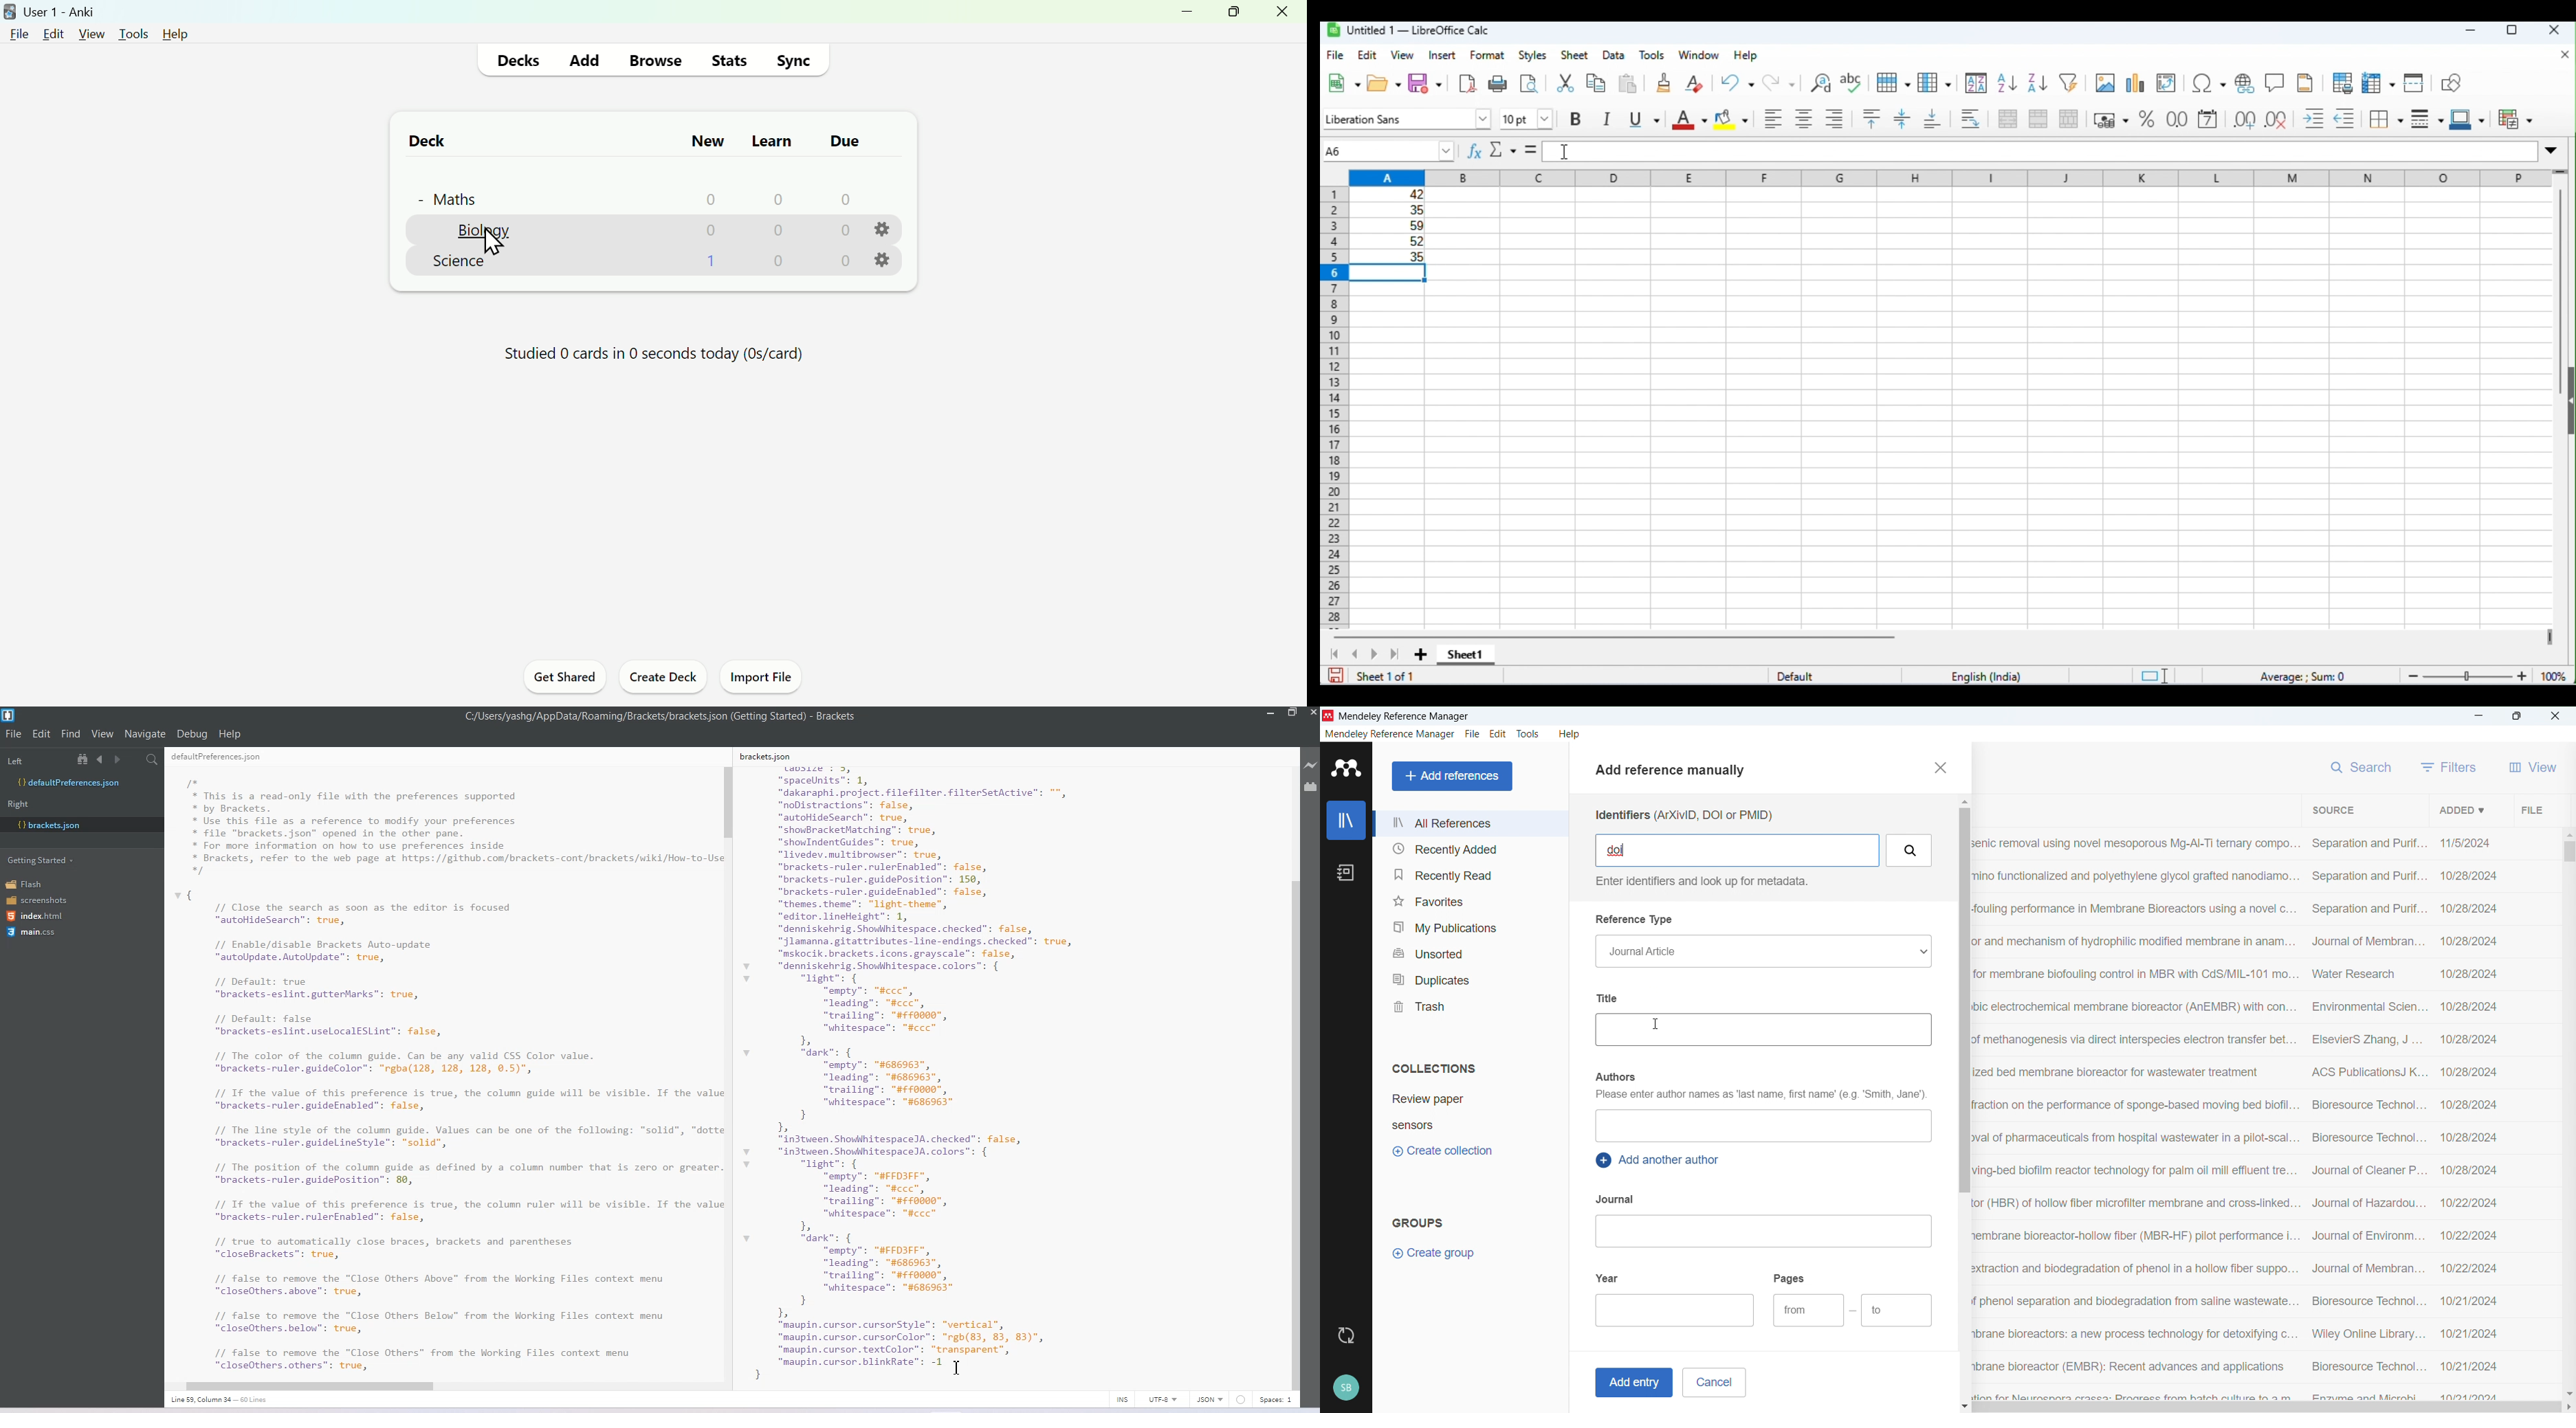  Describe the element at coordinates (1468, 849) in the screenshot. I see `Recently added ` at that location.